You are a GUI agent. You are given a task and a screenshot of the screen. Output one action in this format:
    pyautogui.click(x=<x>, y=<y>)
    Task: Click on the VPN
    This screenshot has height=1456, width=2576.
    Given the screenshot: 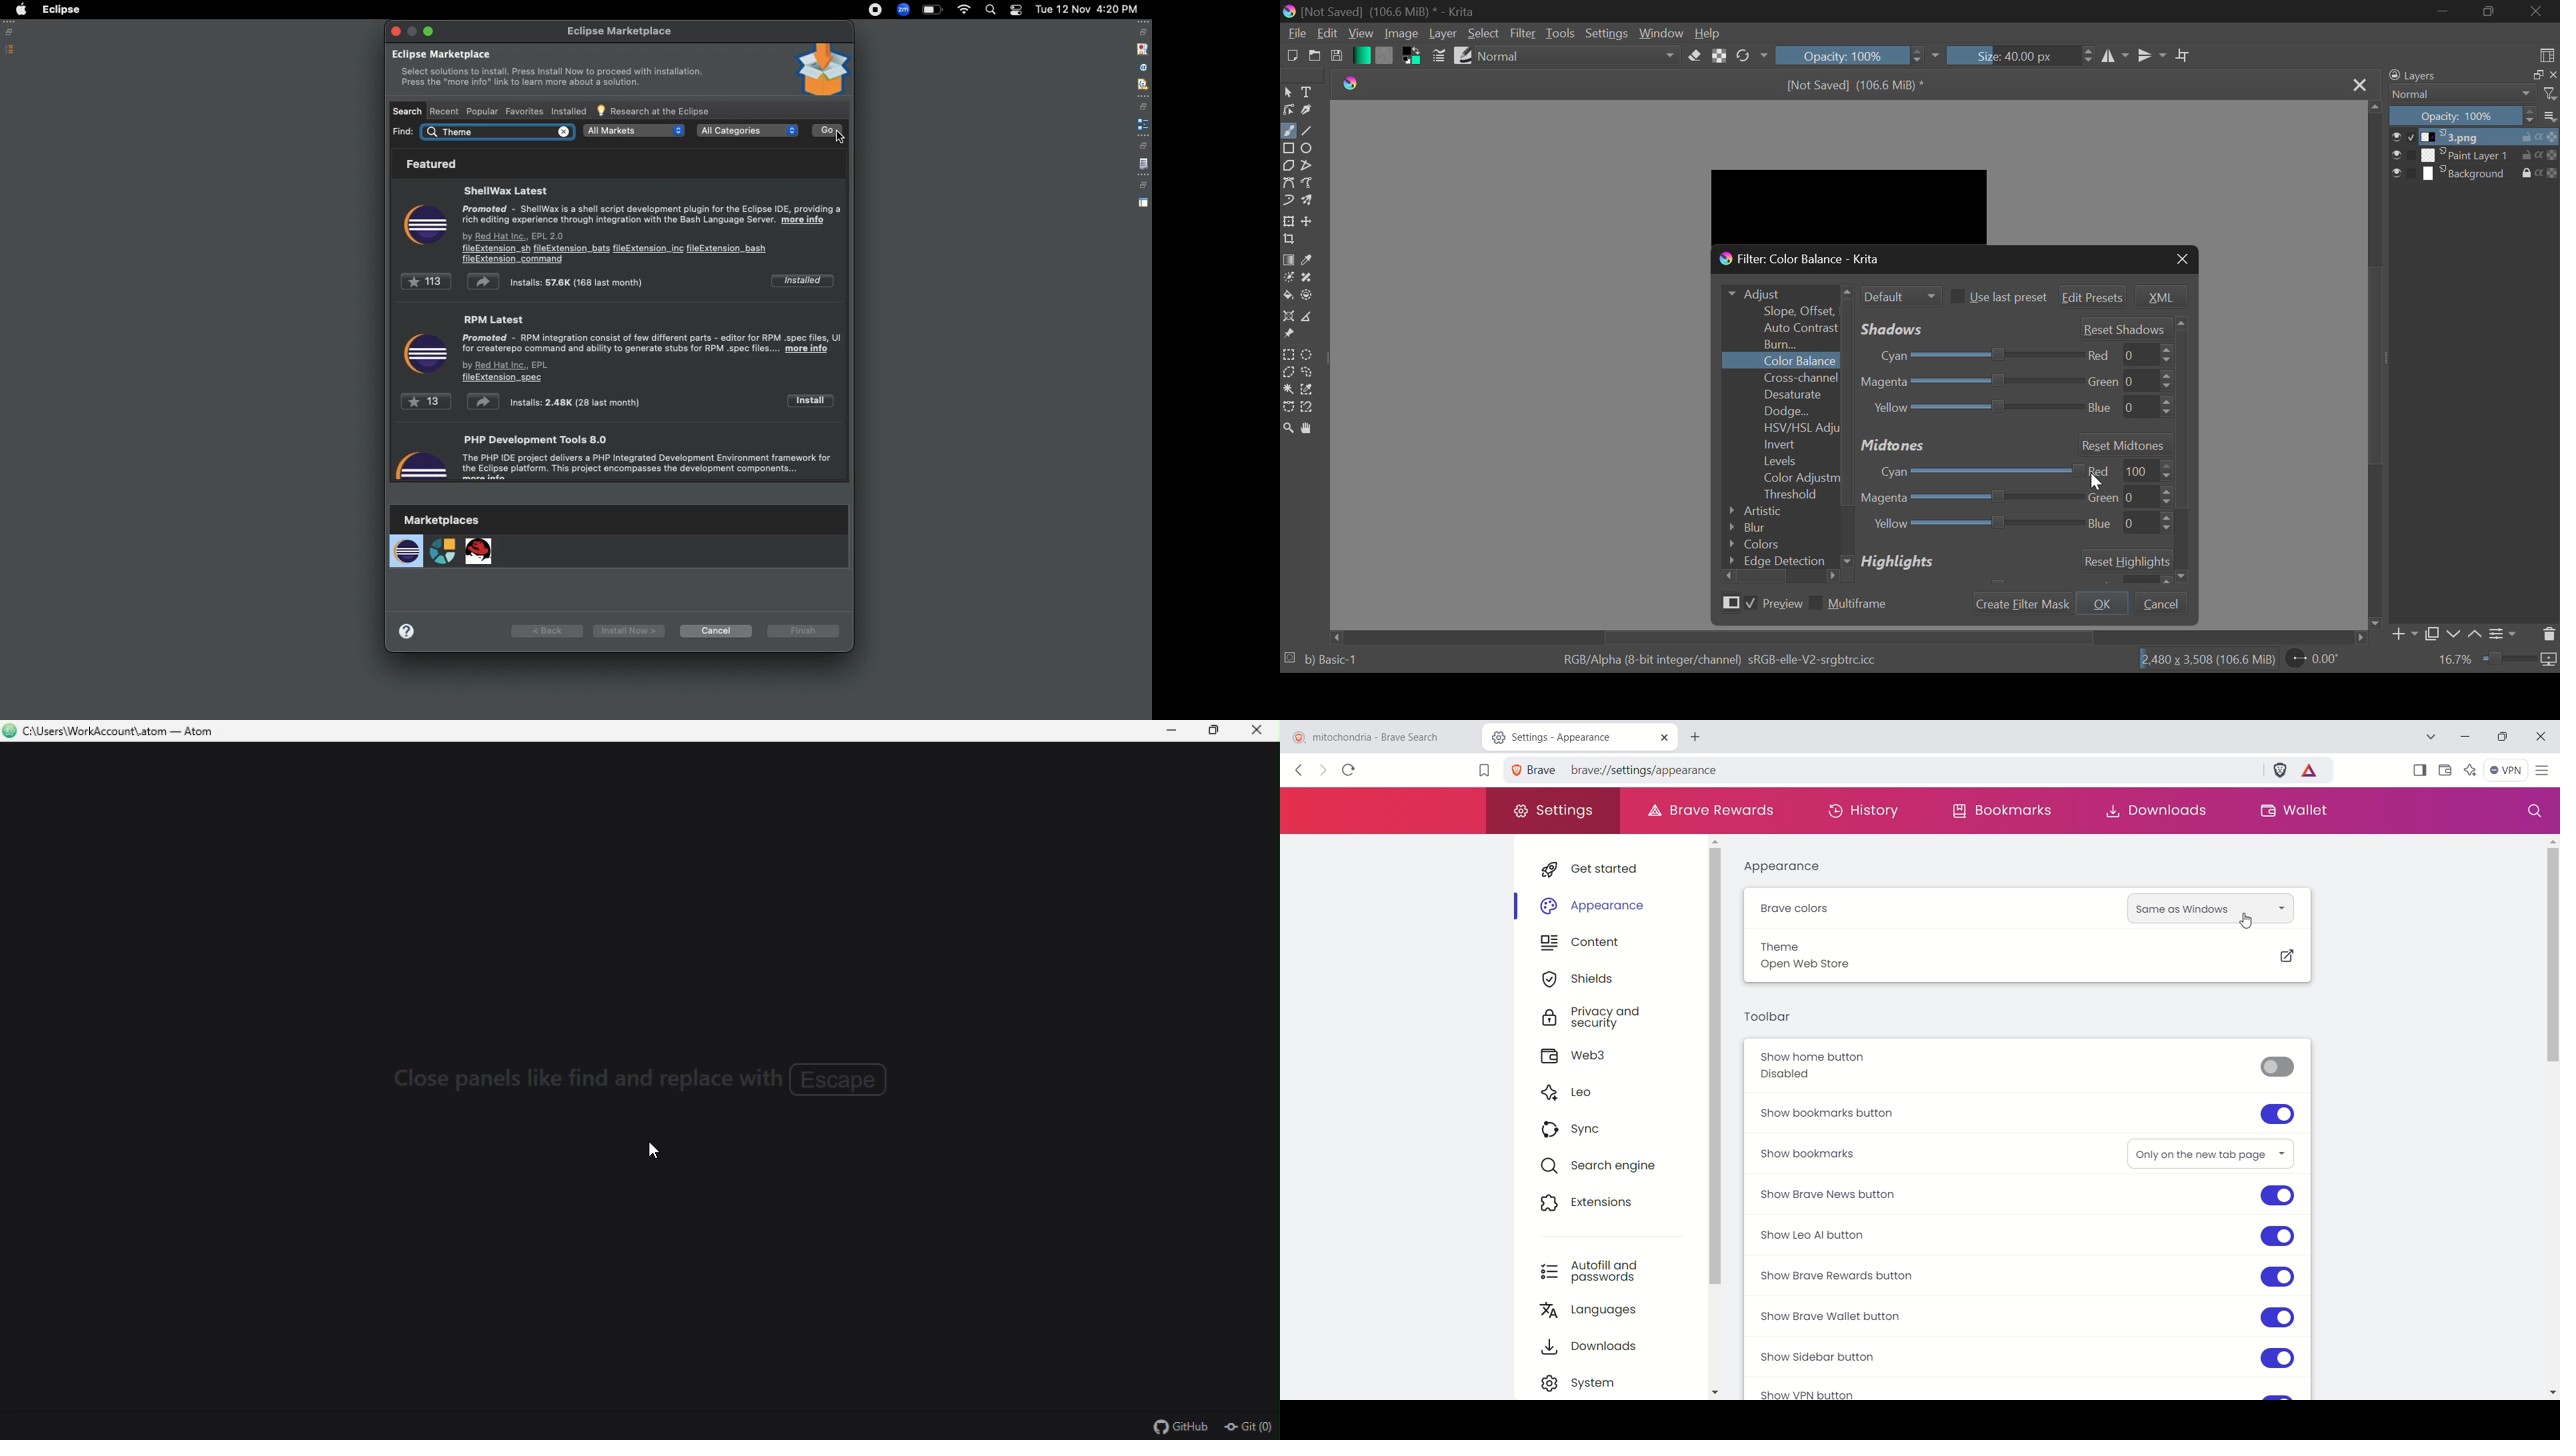 What is the action you would take?
    pyautogui.click(x=2505, y=769)
    